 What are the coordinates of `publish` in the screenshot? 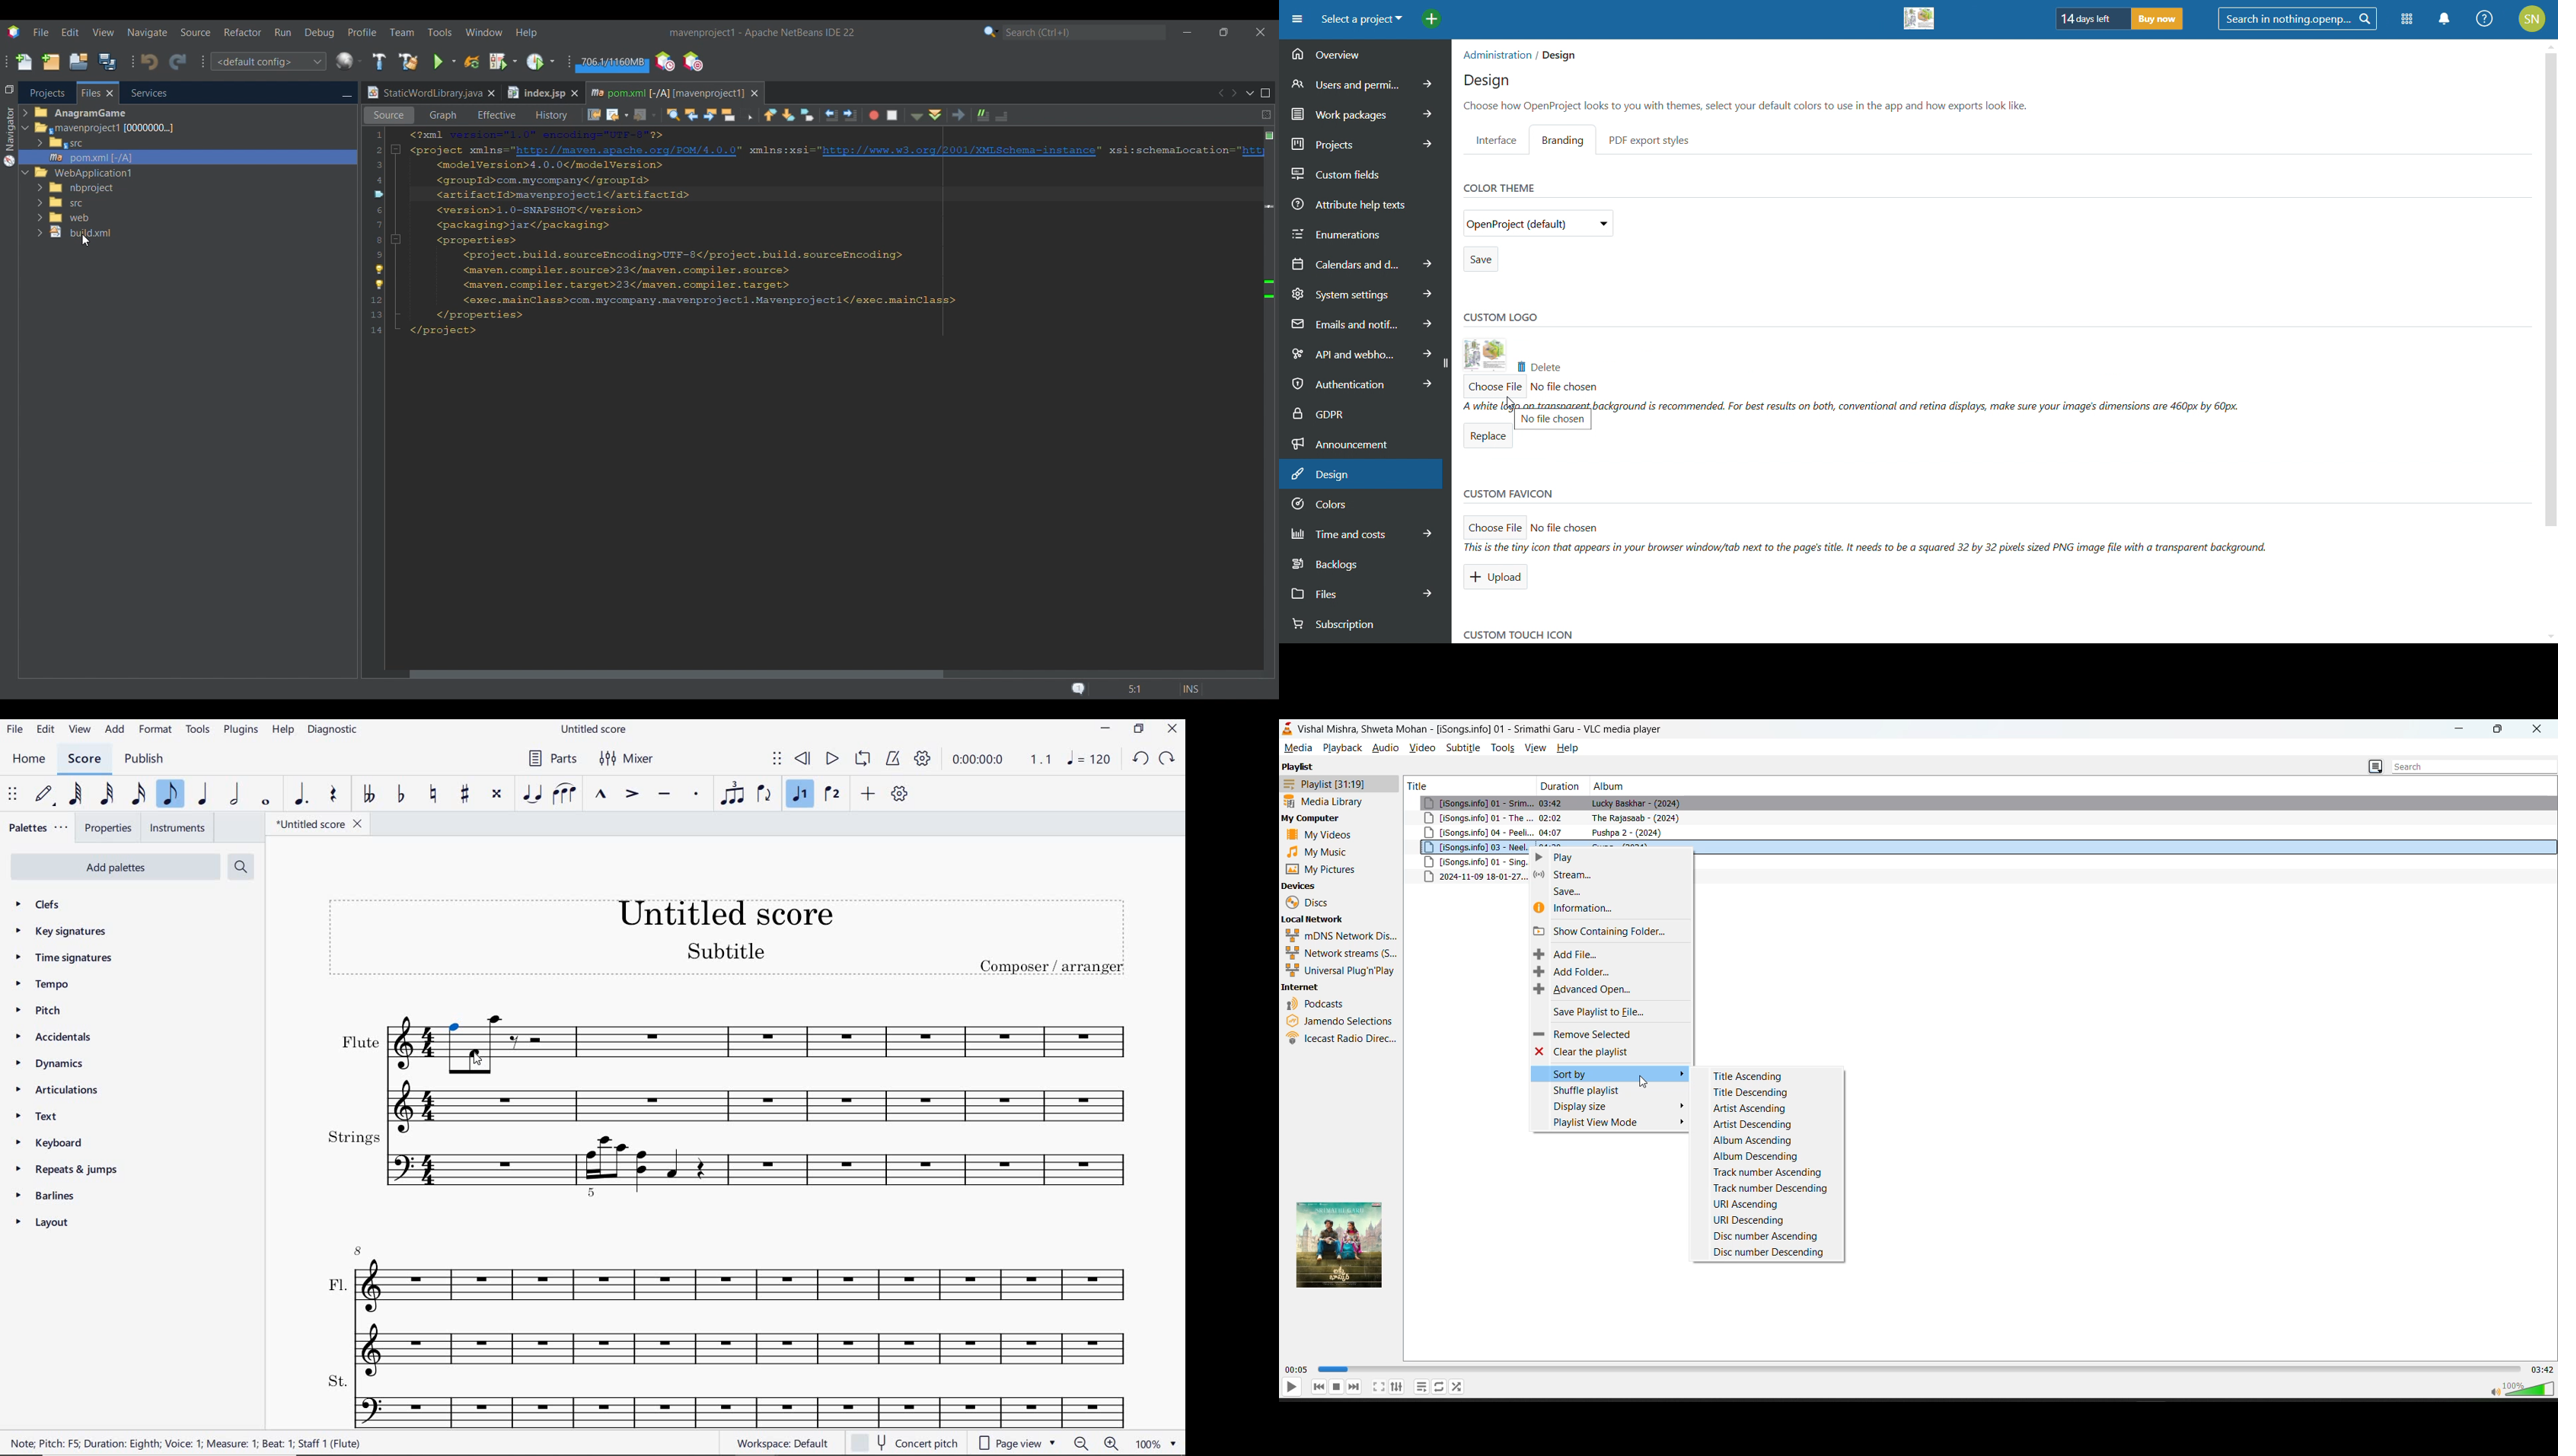 It's located at (143, 759).